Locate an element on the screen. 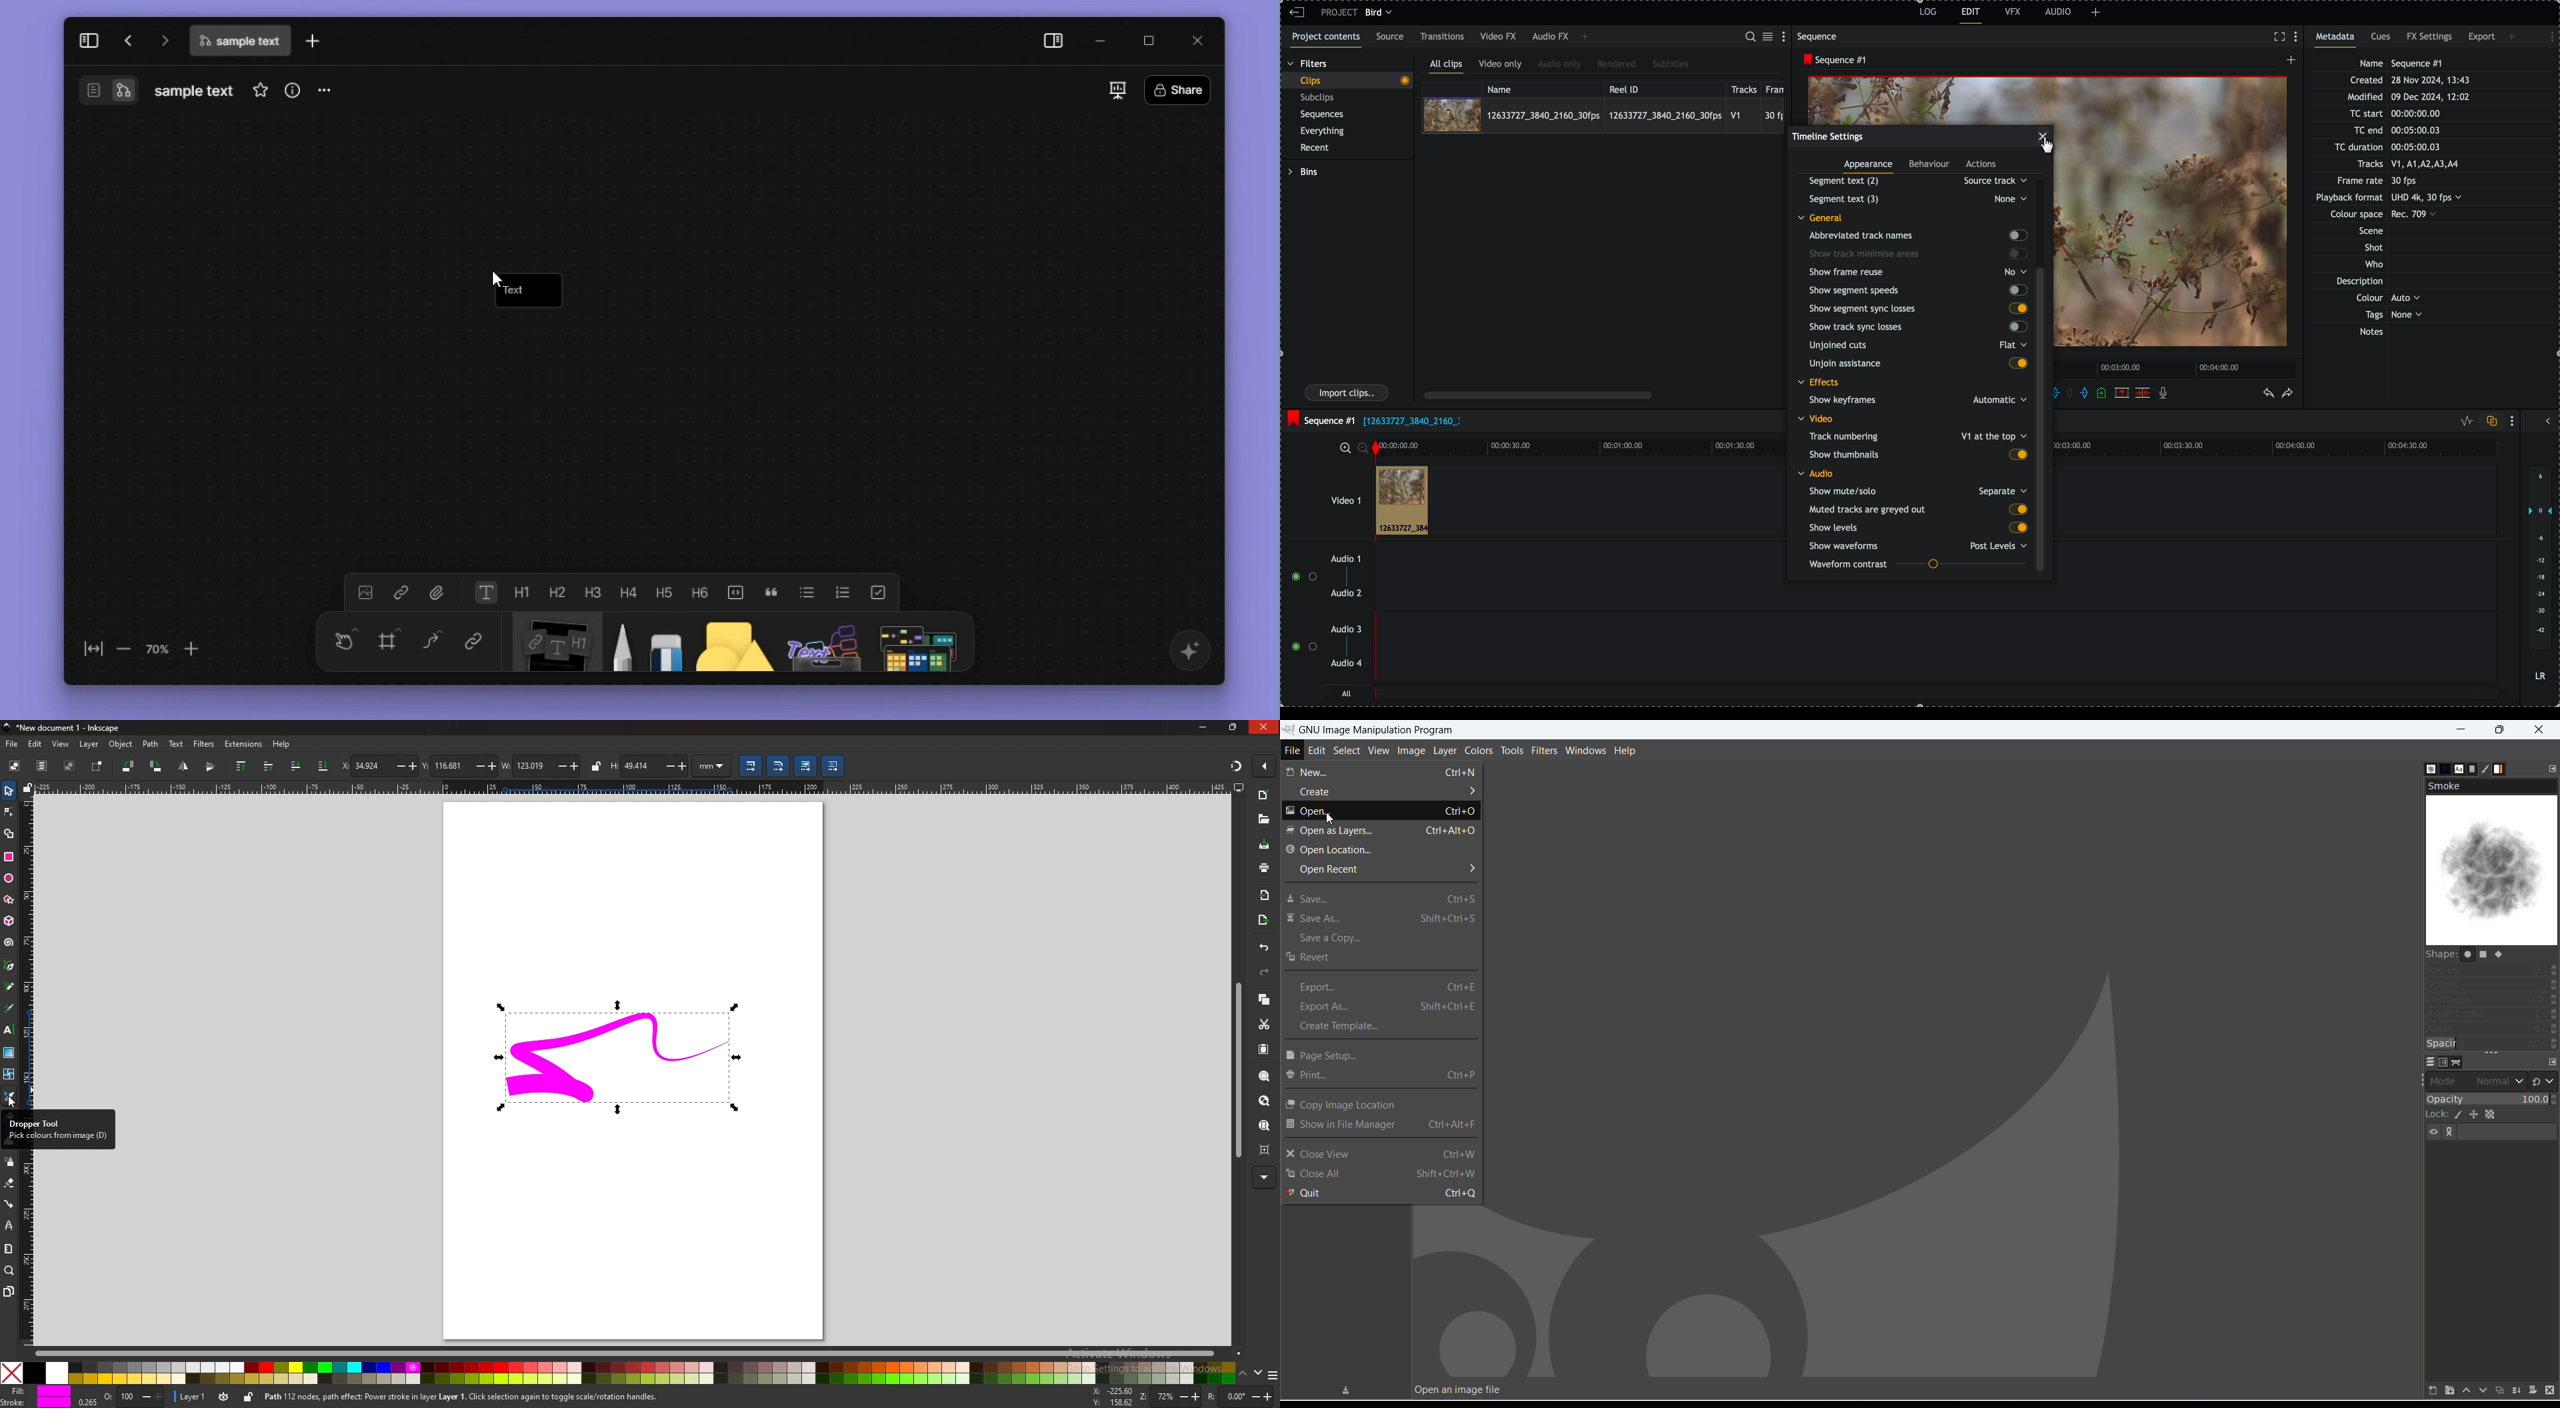  open as layer is located at coordinates (1383, 830).